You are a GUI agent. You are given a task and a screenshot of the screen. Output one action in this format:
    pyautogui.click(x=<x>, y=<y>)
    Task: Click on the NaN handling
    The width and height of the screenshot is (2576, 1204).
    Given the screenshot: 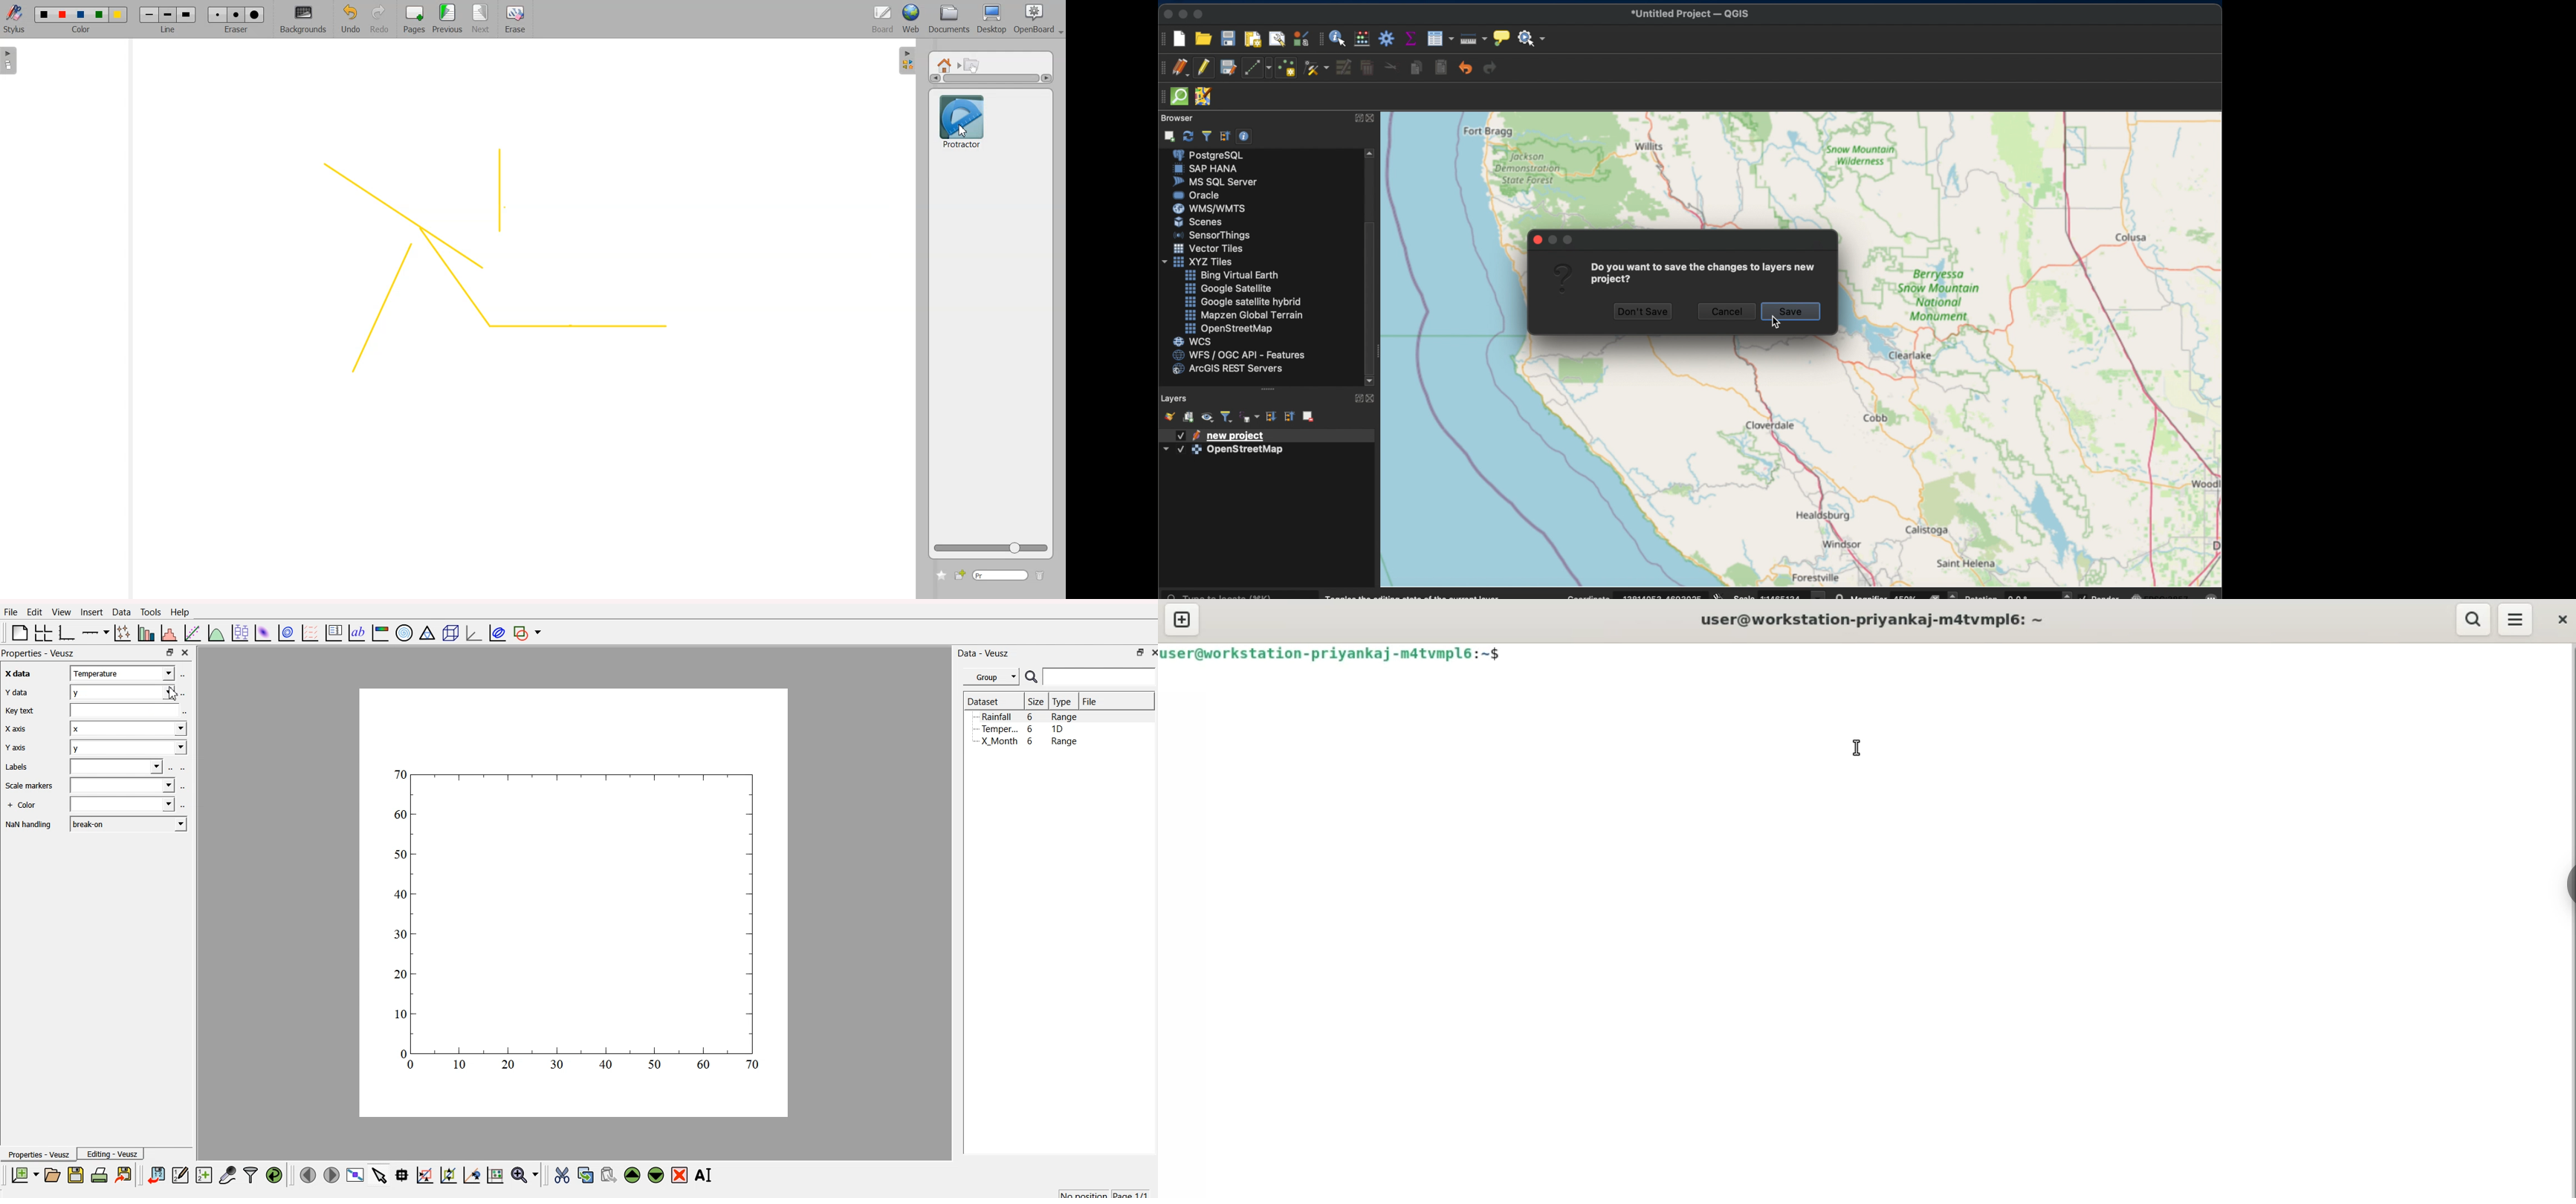 What is the action you would take?
    pyautogui.click(x=29, y=825)
    